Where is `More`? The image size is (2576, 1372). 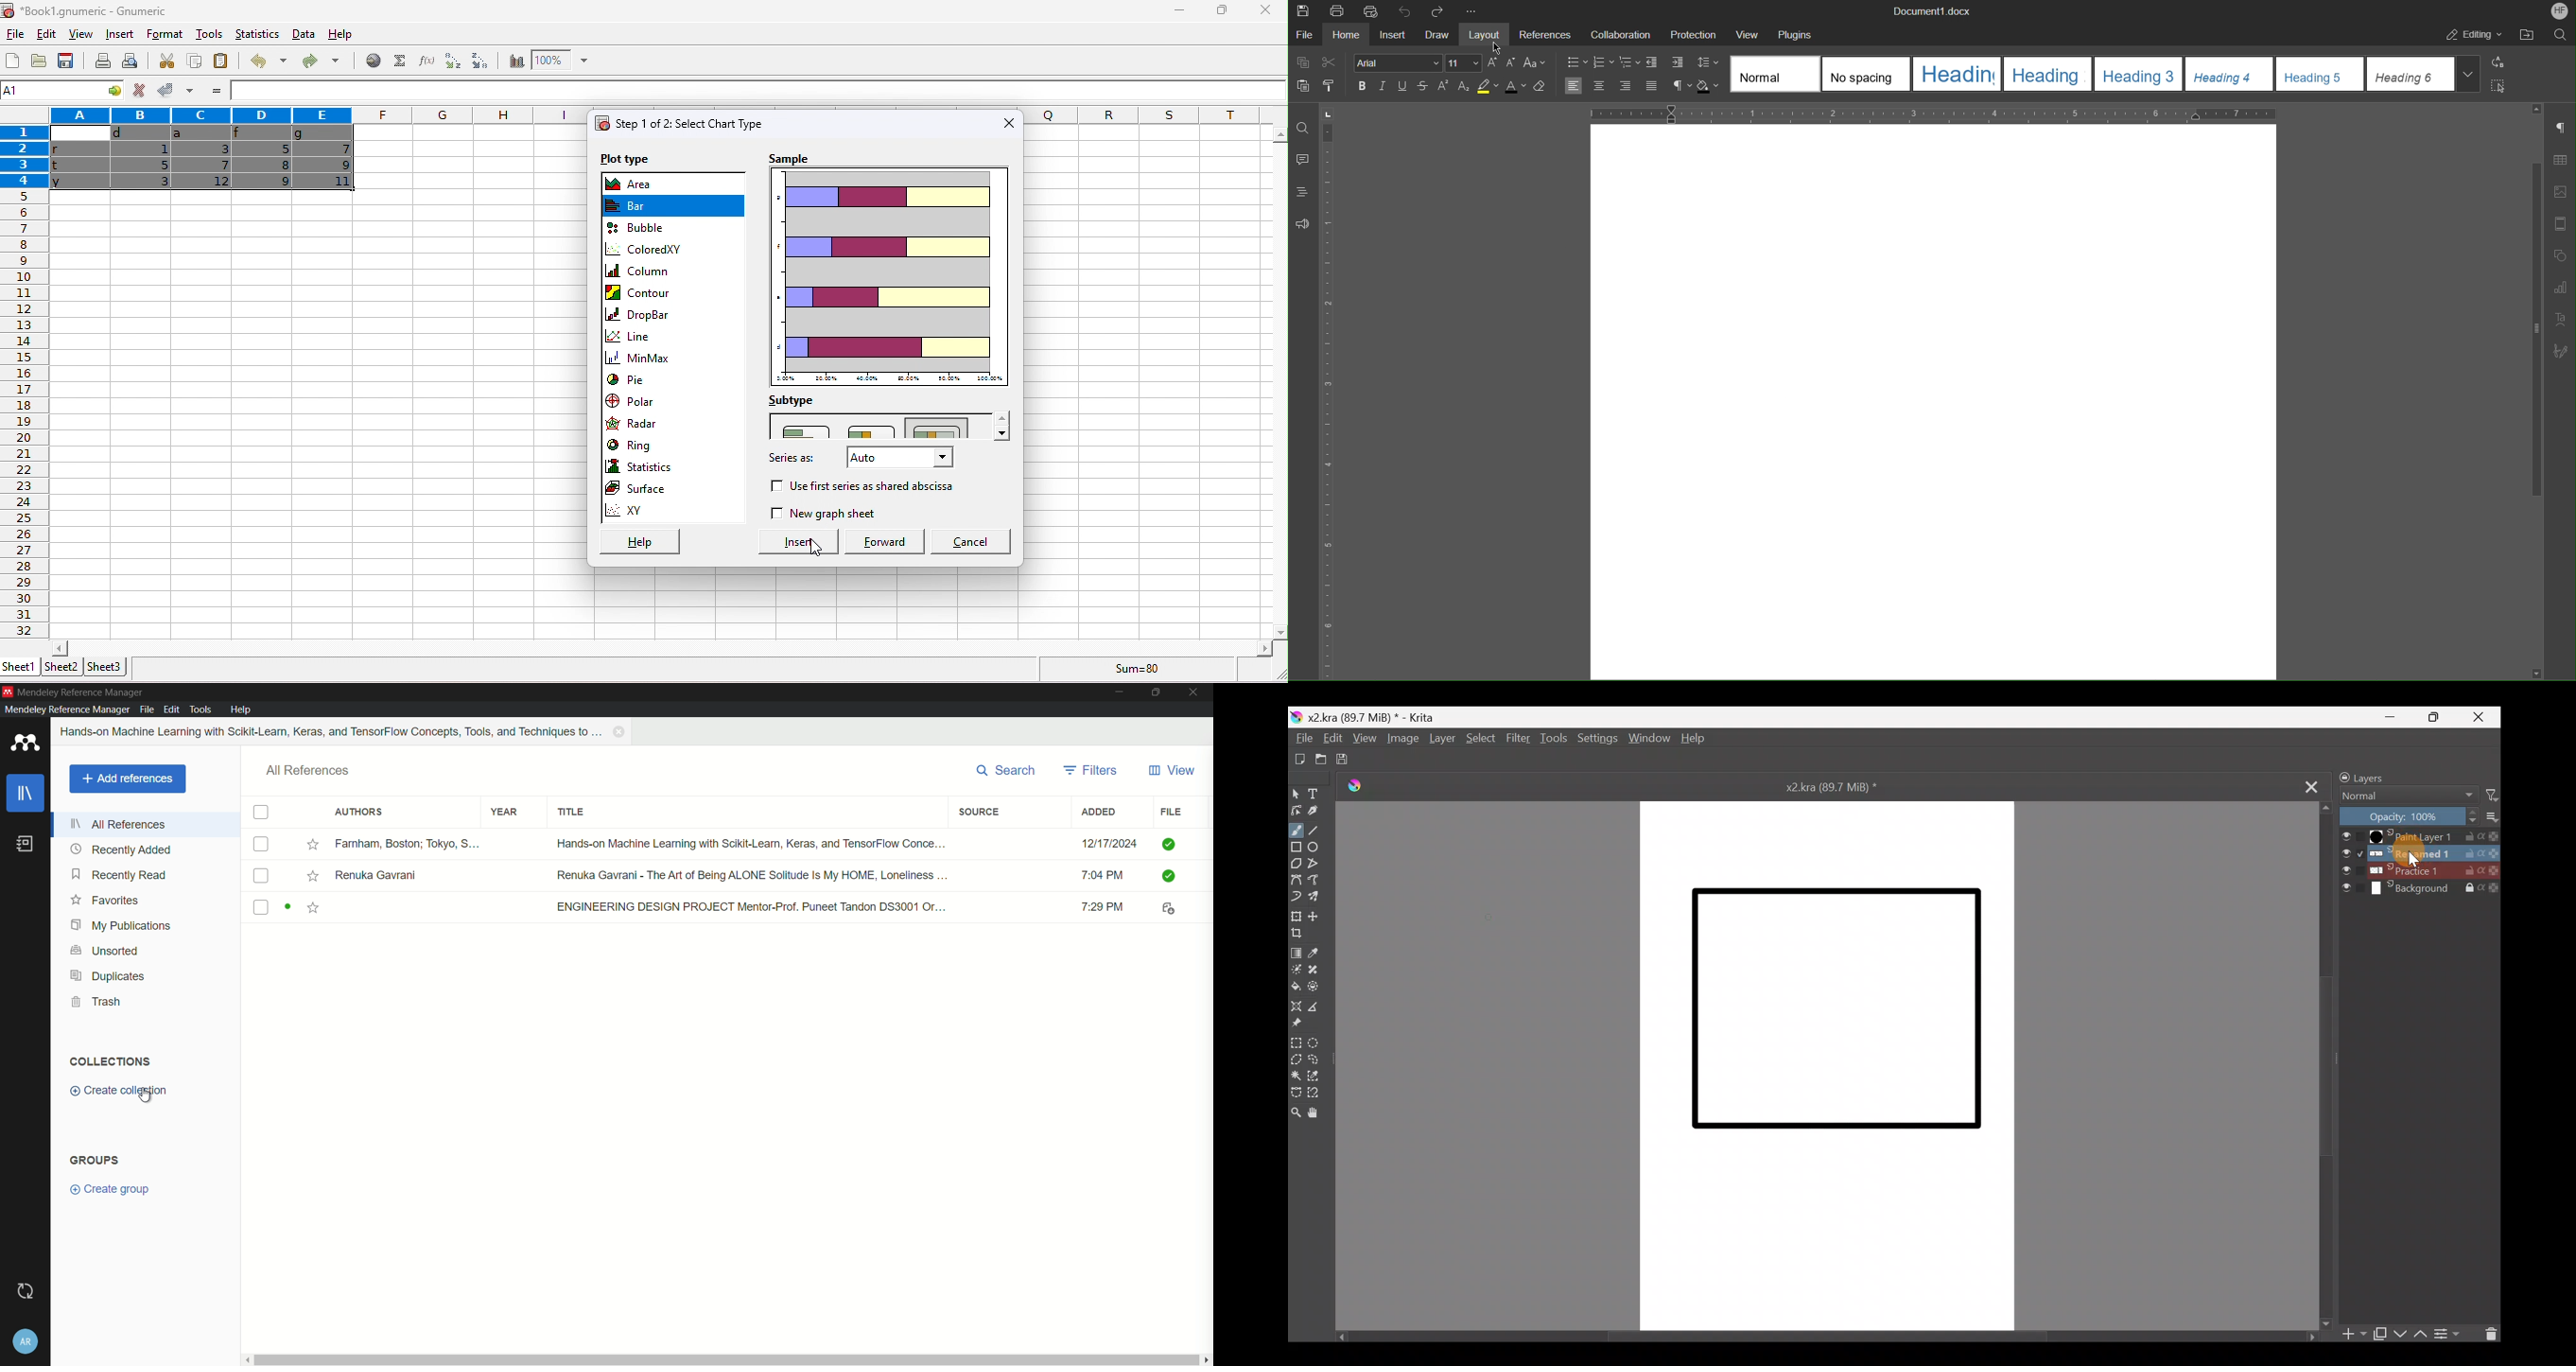 More is located at coordinates (1473, 12).